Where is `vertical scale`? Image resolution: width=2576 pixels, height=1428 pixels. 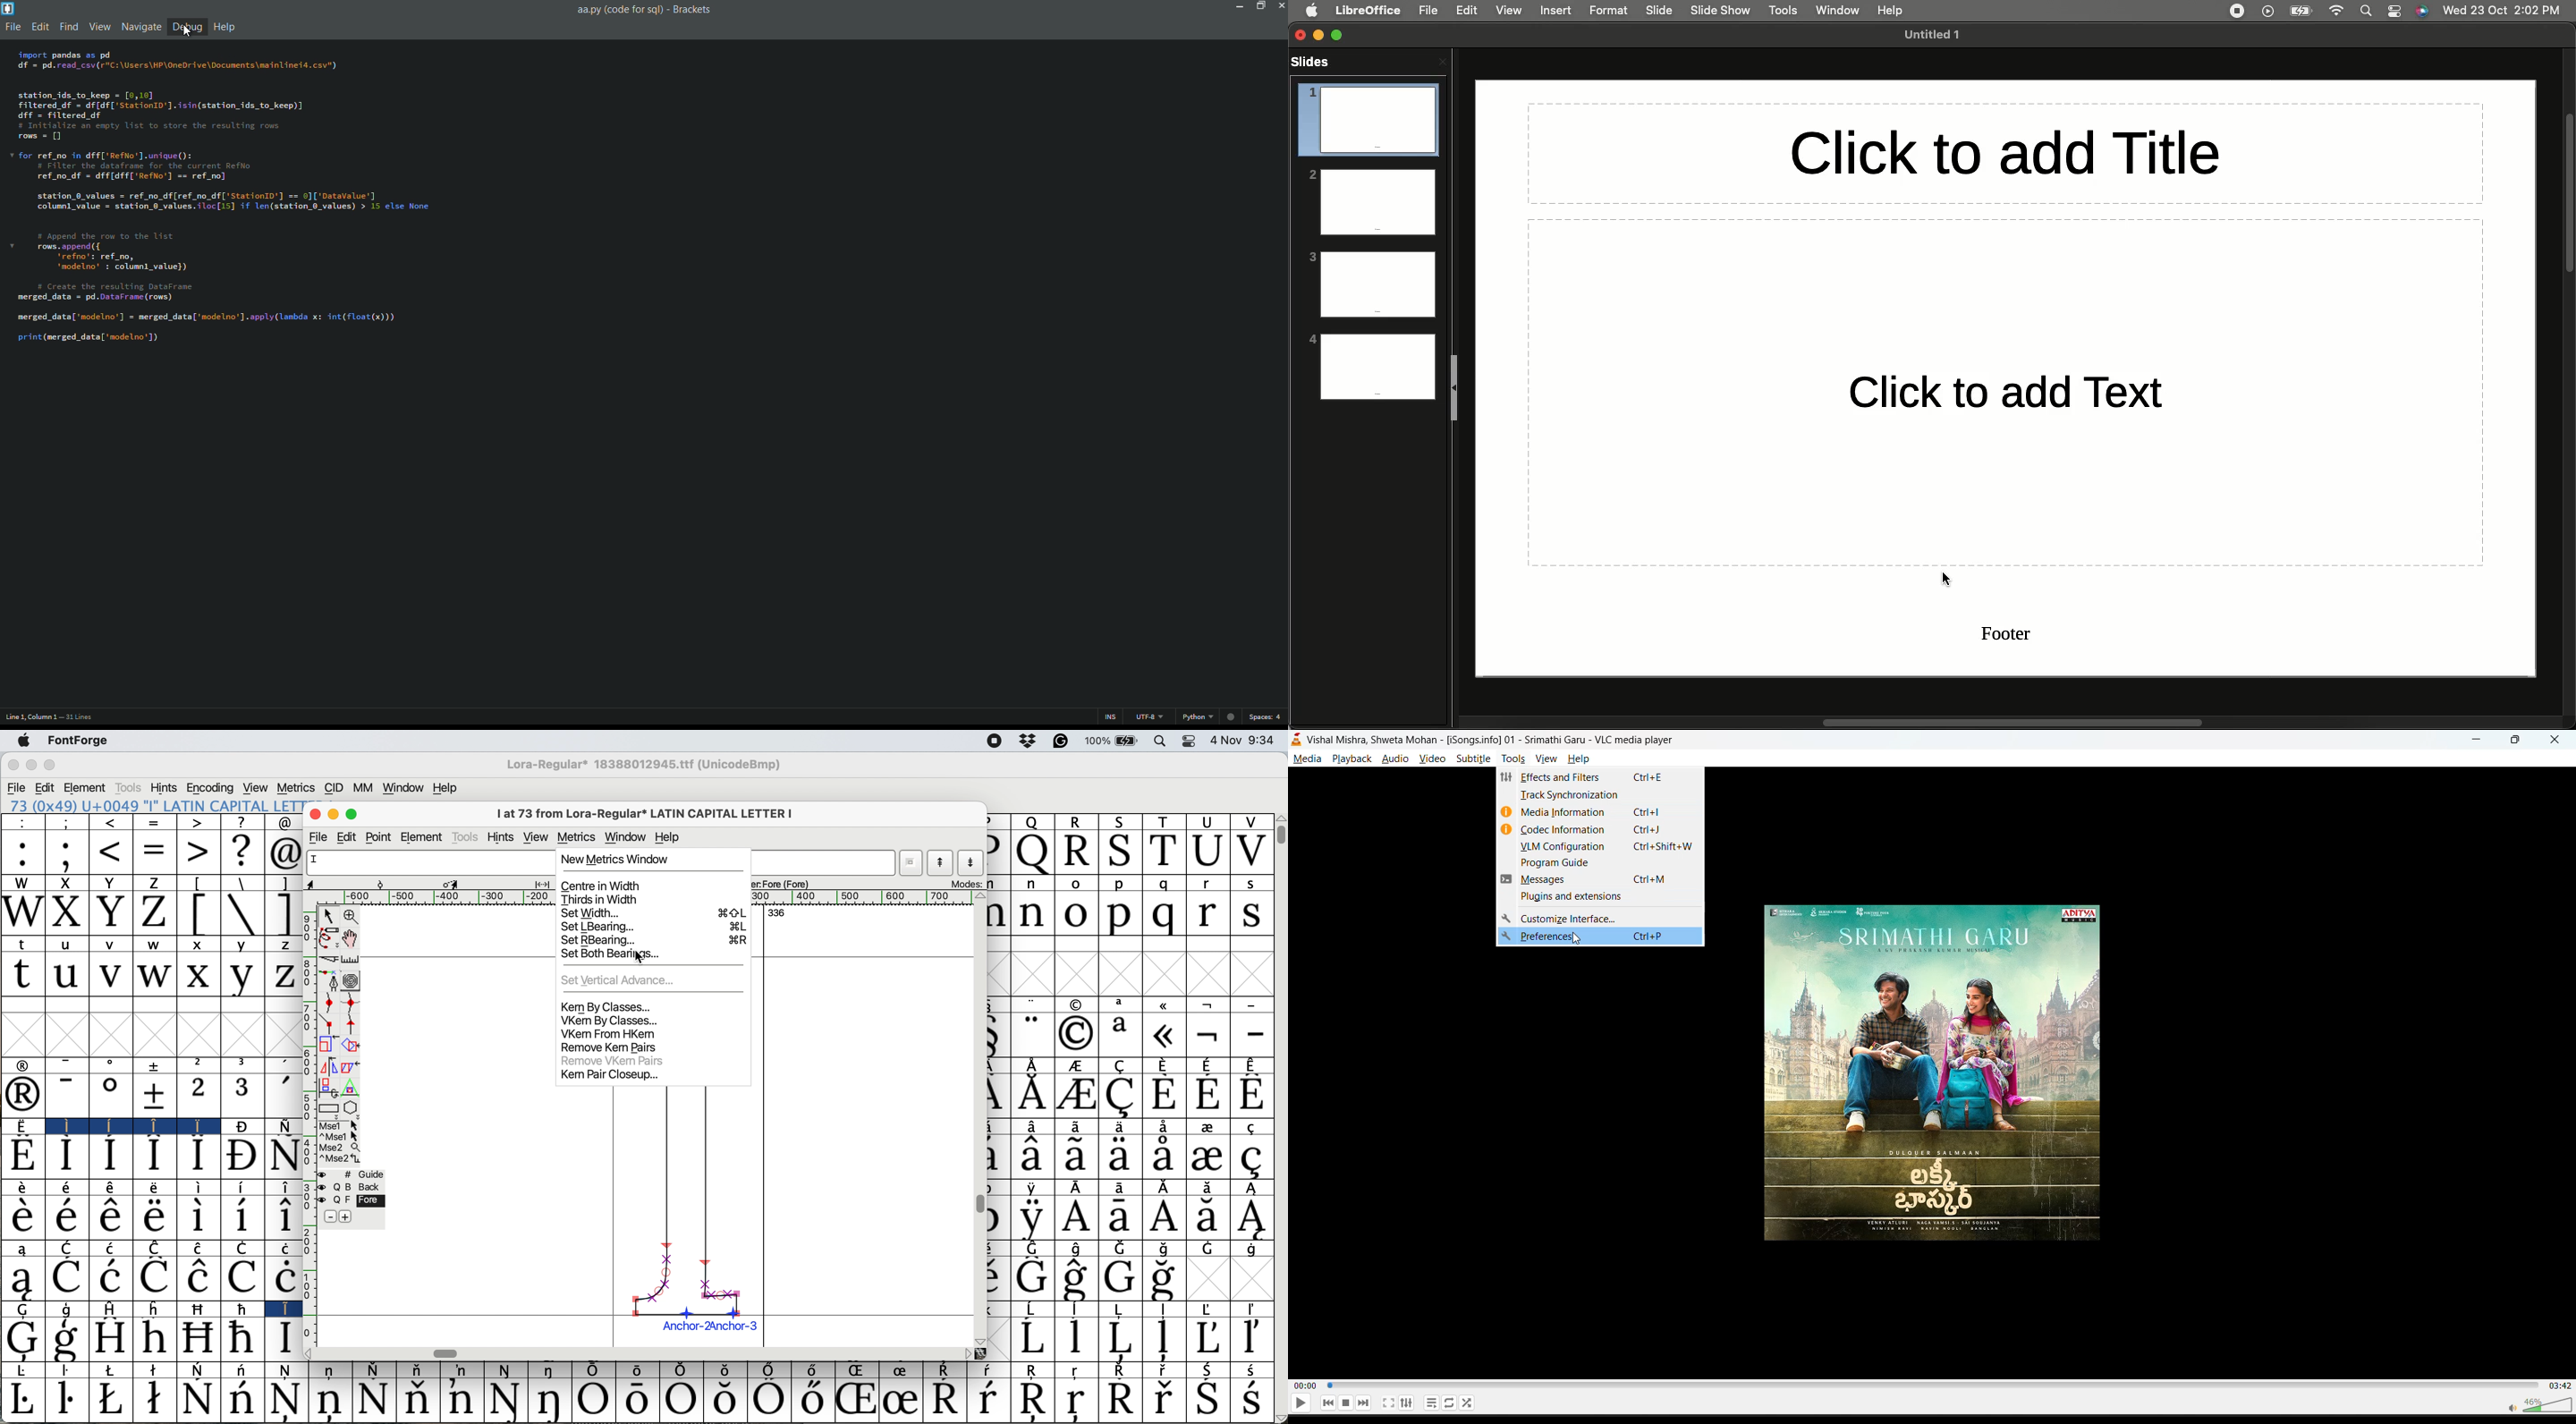
vertical scale is located at coordinates (309, 1127).